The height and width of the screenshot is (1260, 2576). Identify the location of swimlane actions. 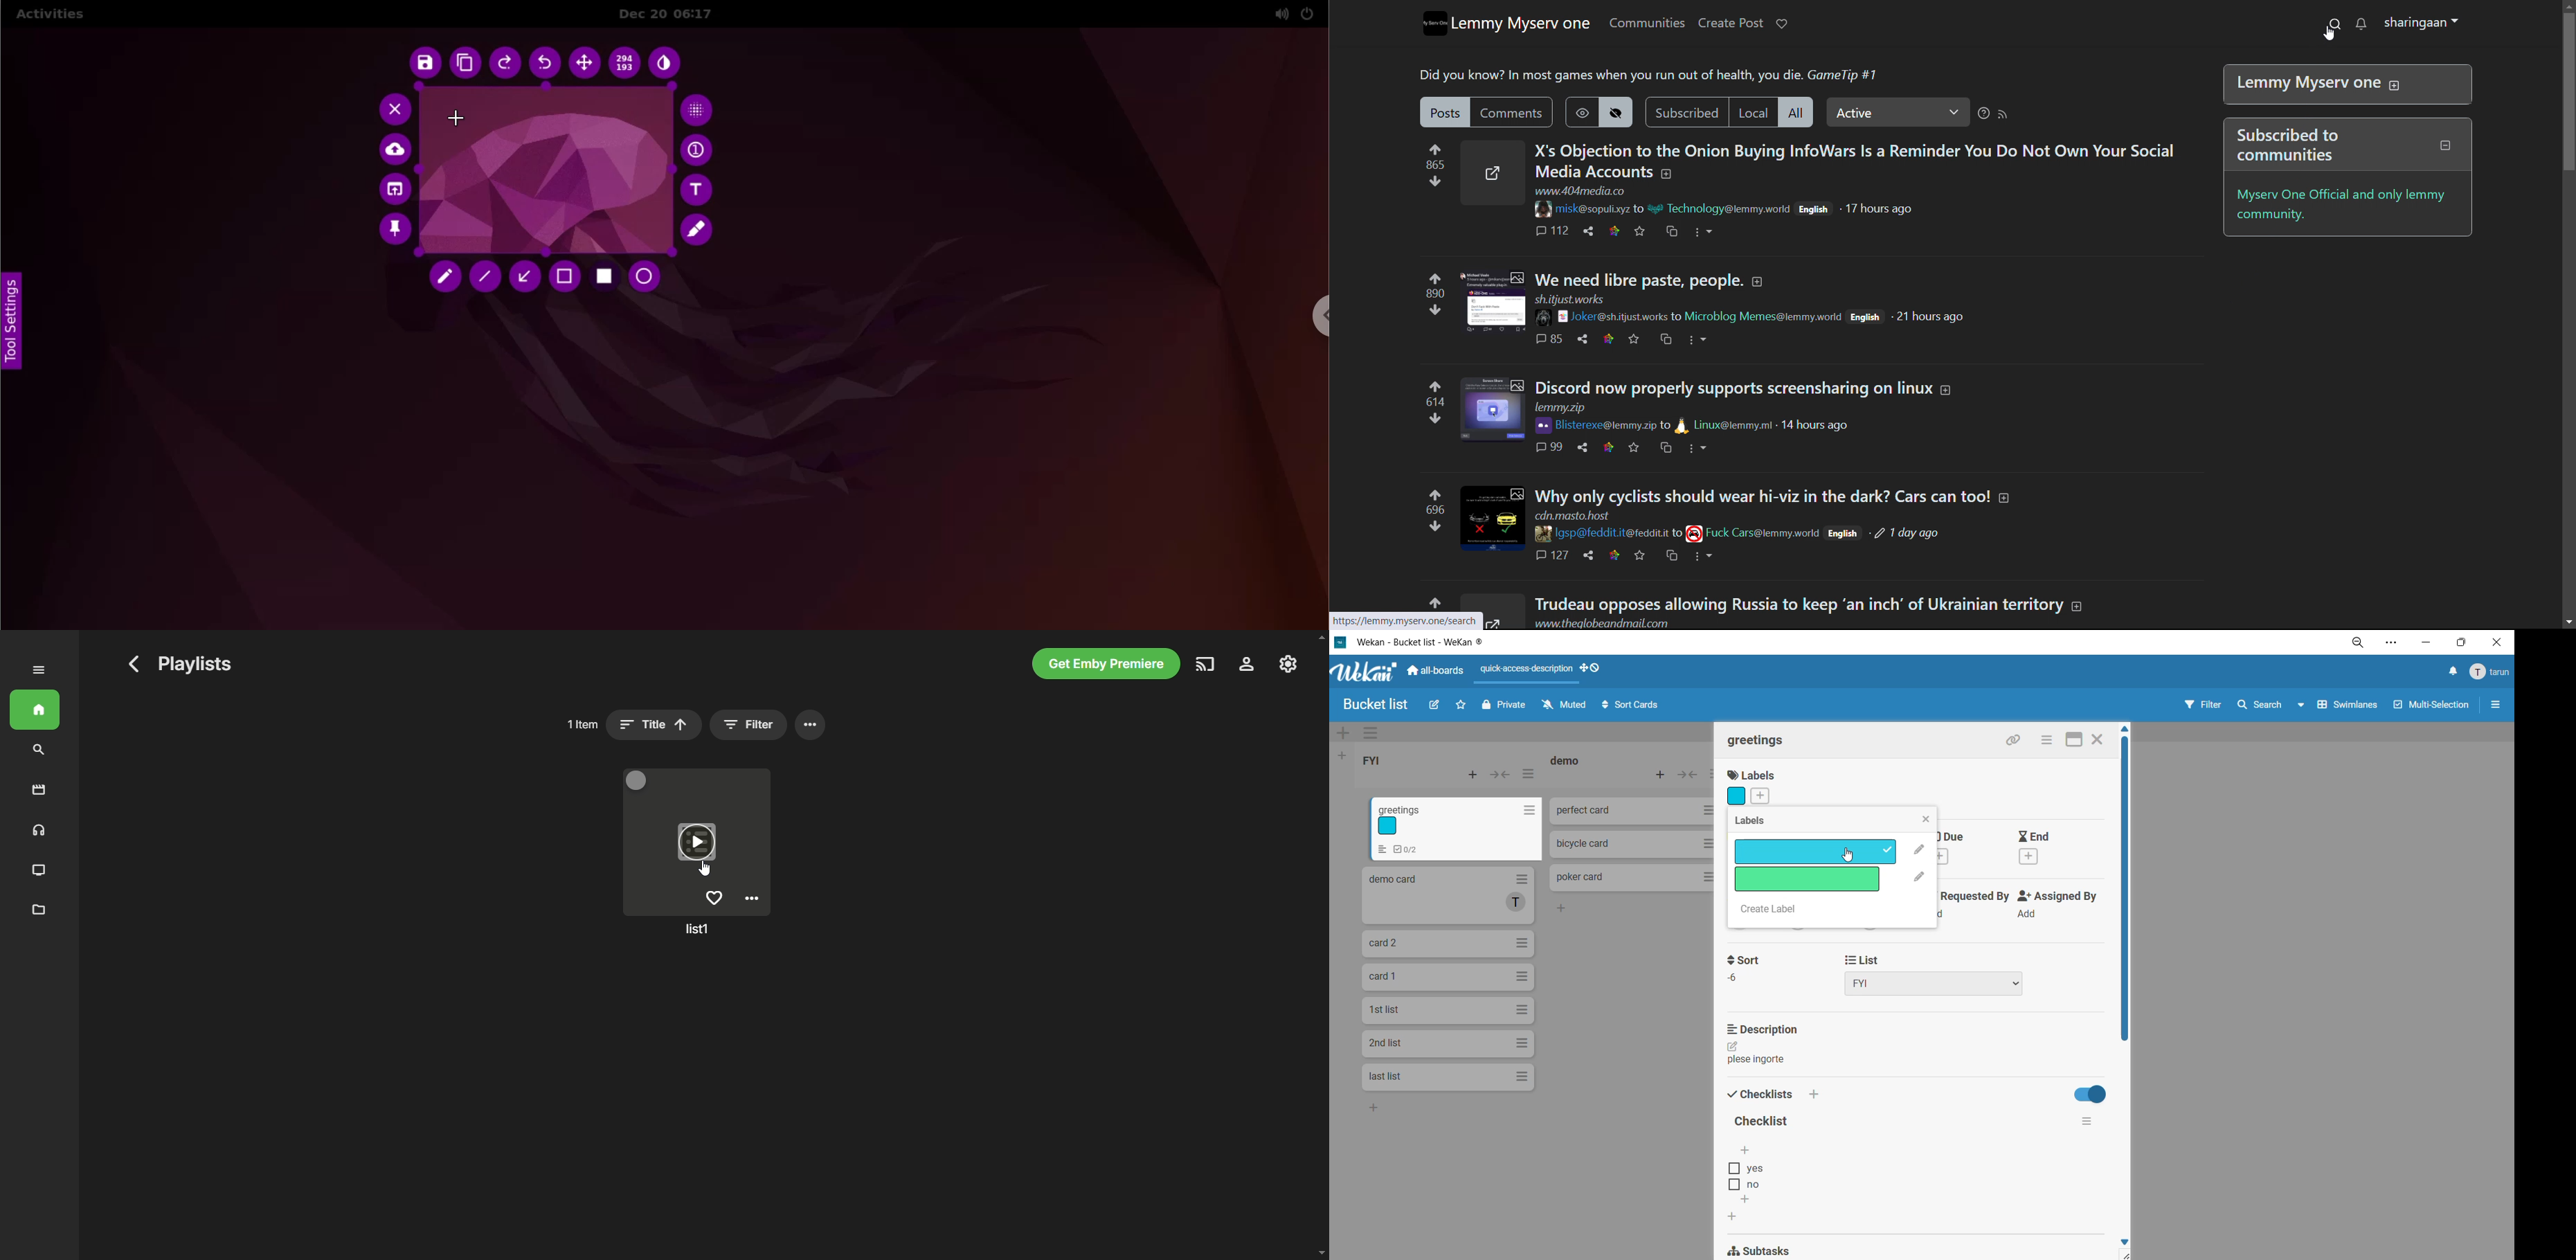
(1369, 734).